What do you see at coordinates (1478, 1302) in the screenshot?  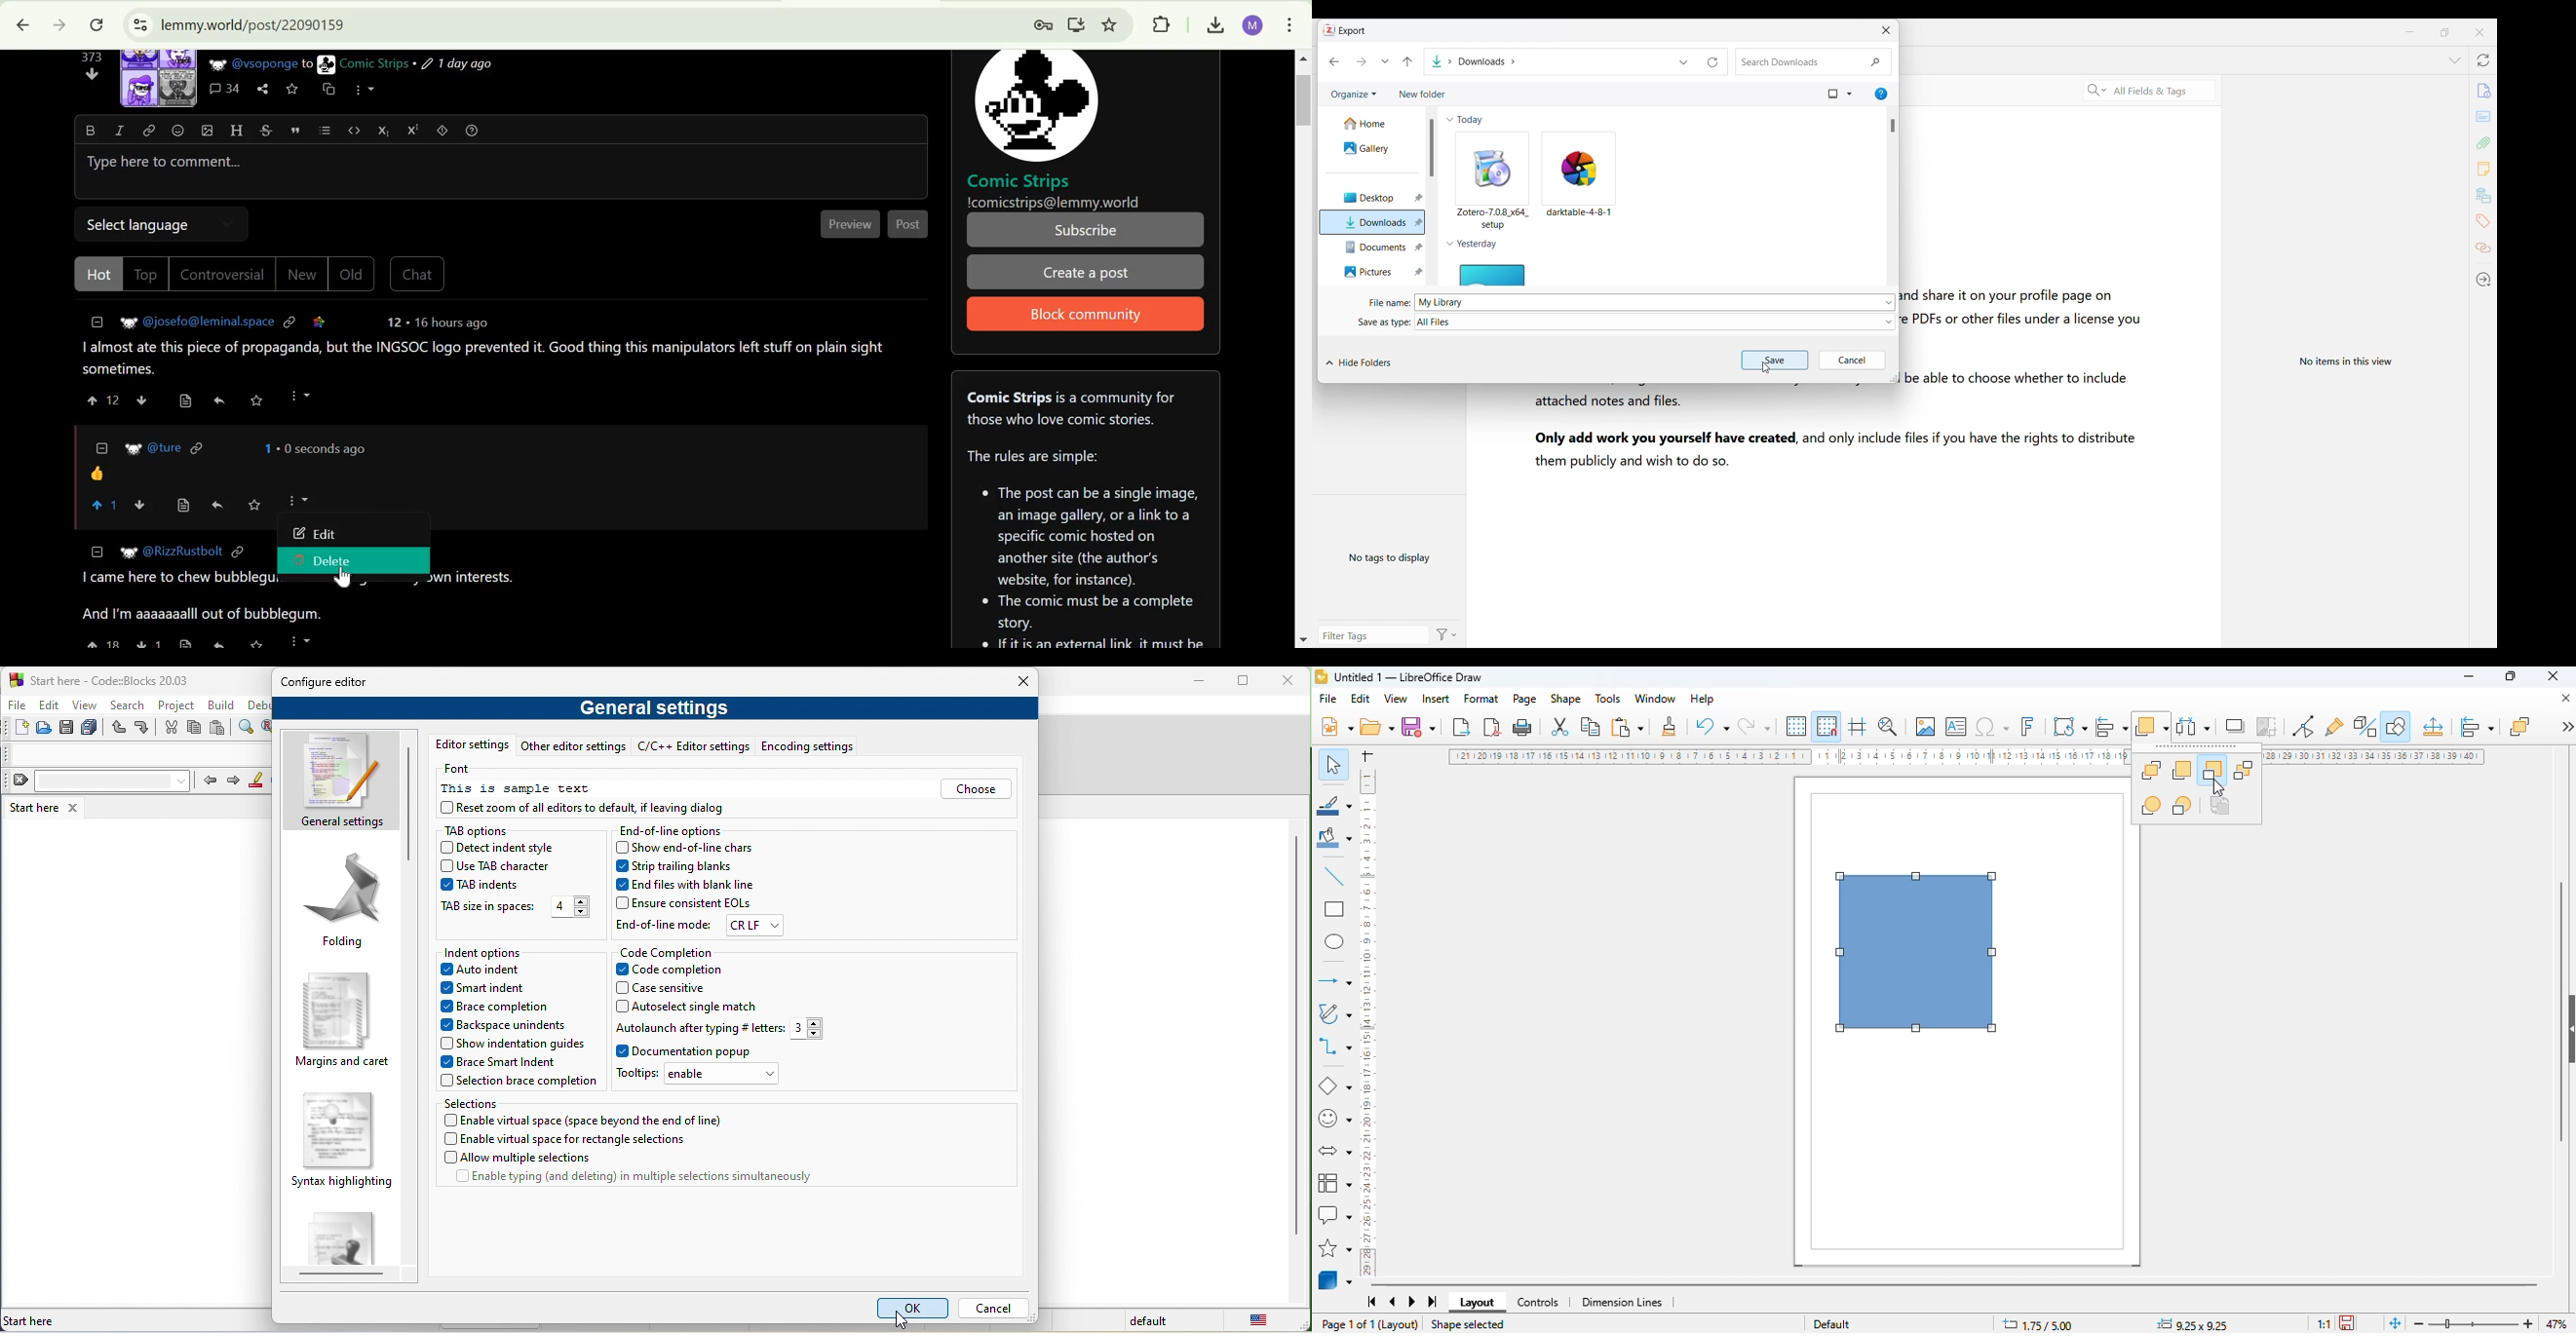 I see `layout` at bounding box center [1478, 1302].